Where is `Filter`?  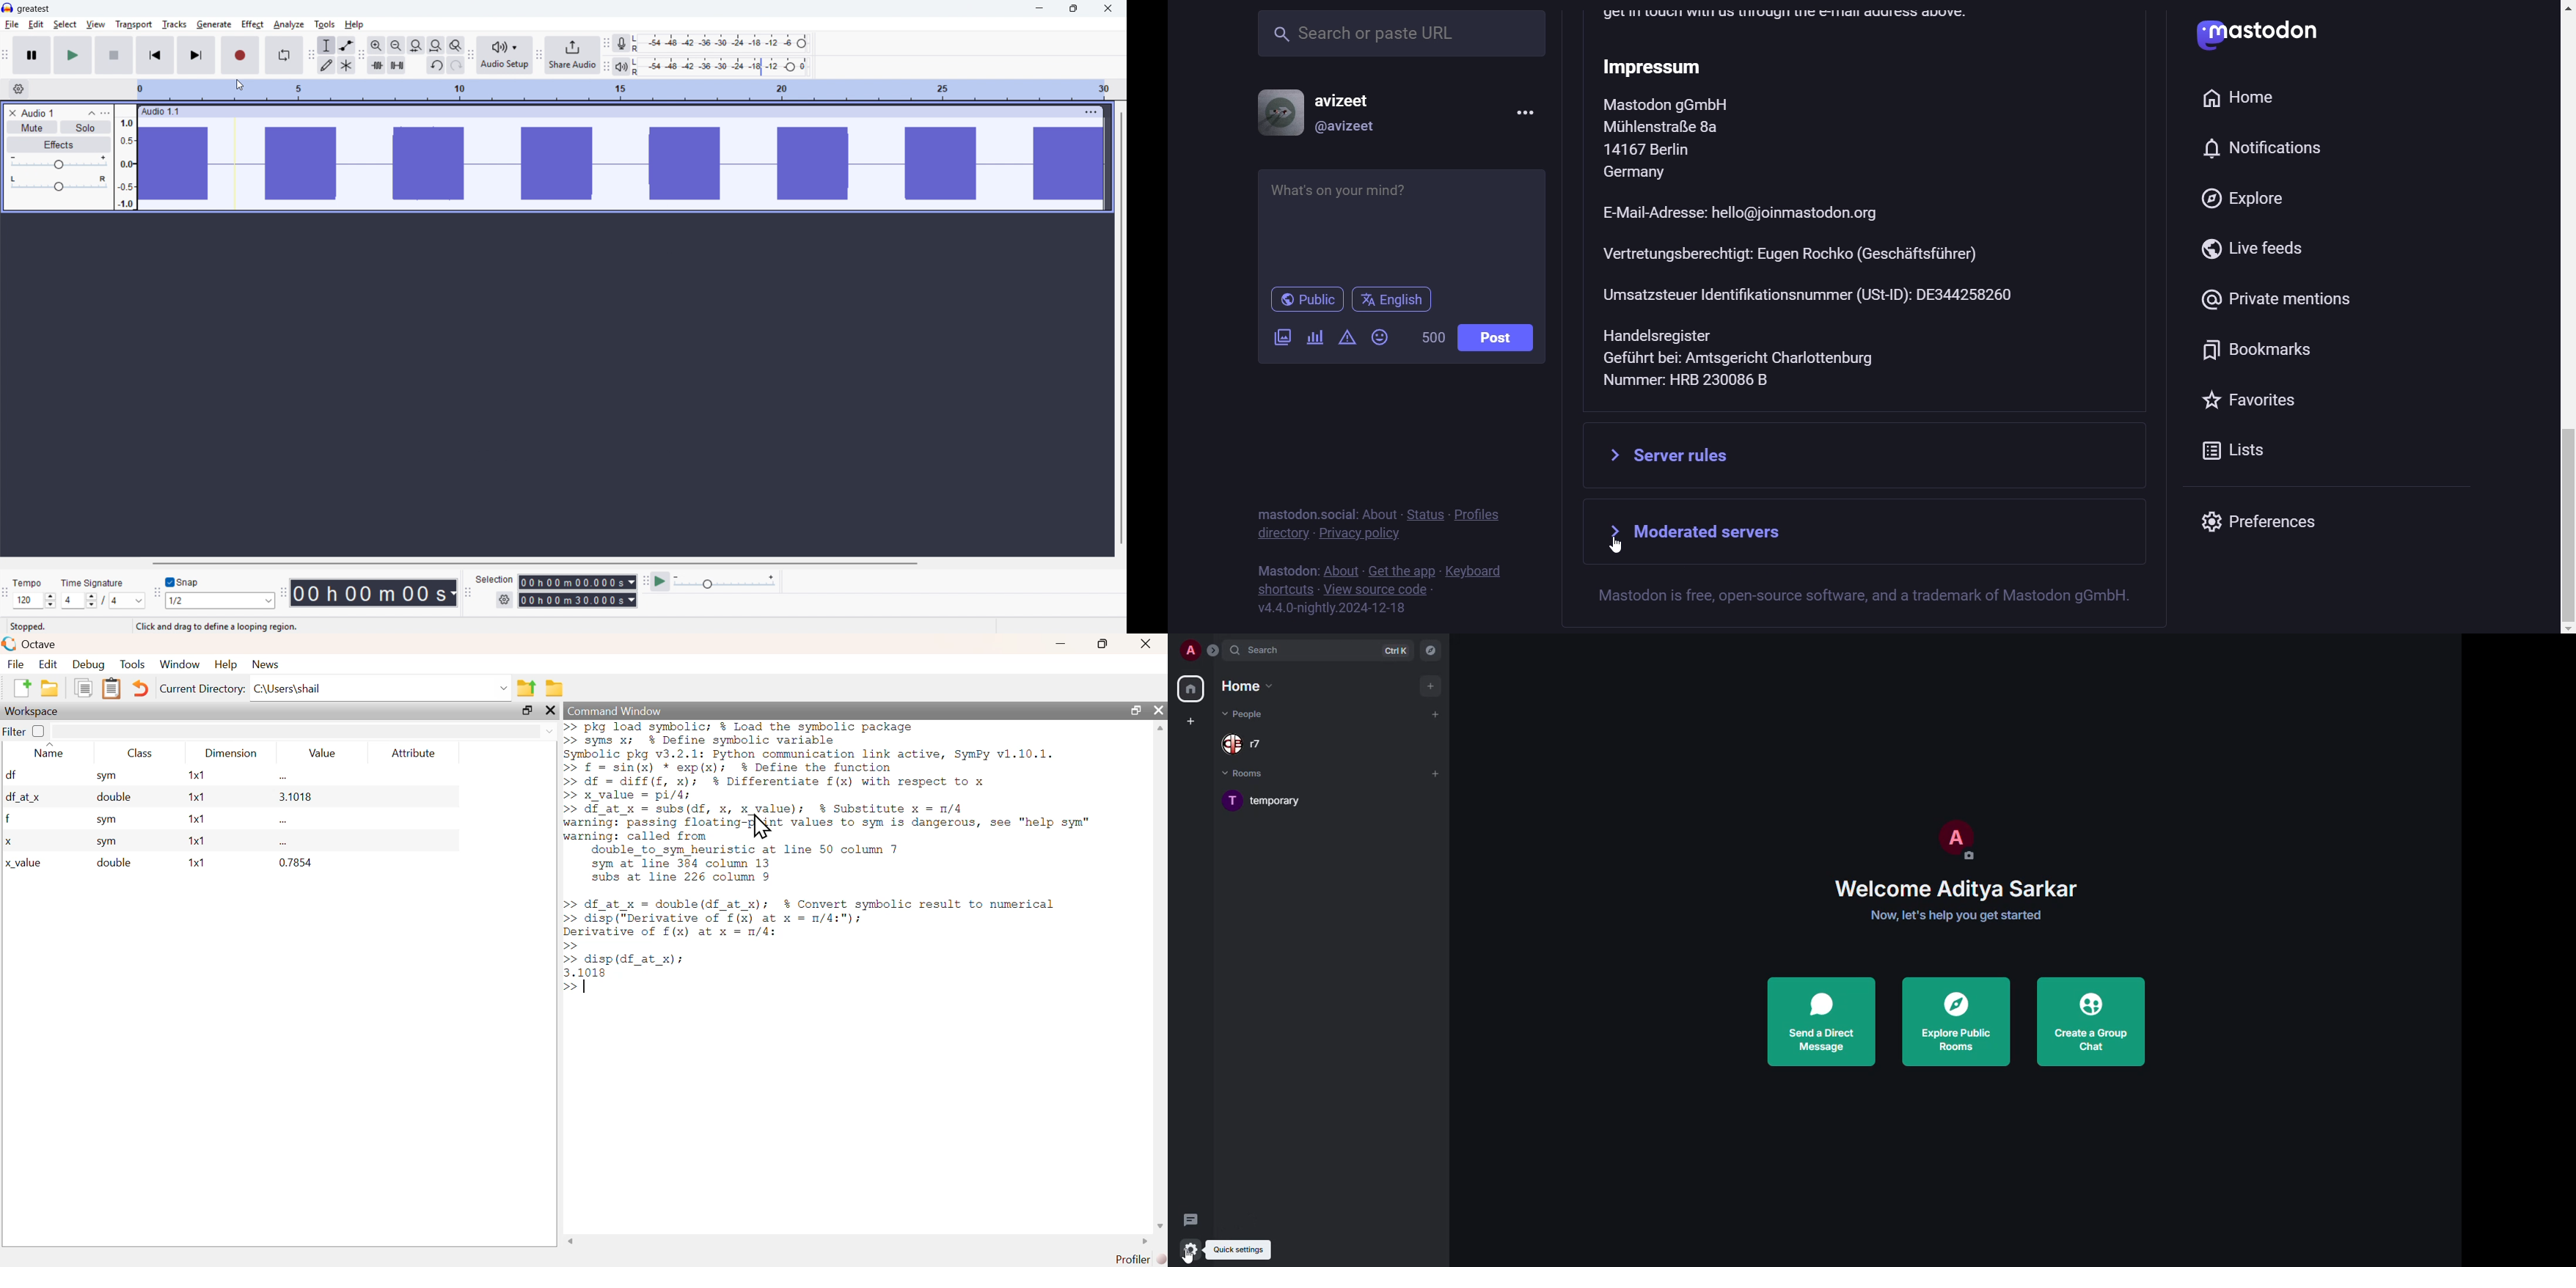
Filter is located at coordinates (23, 731).